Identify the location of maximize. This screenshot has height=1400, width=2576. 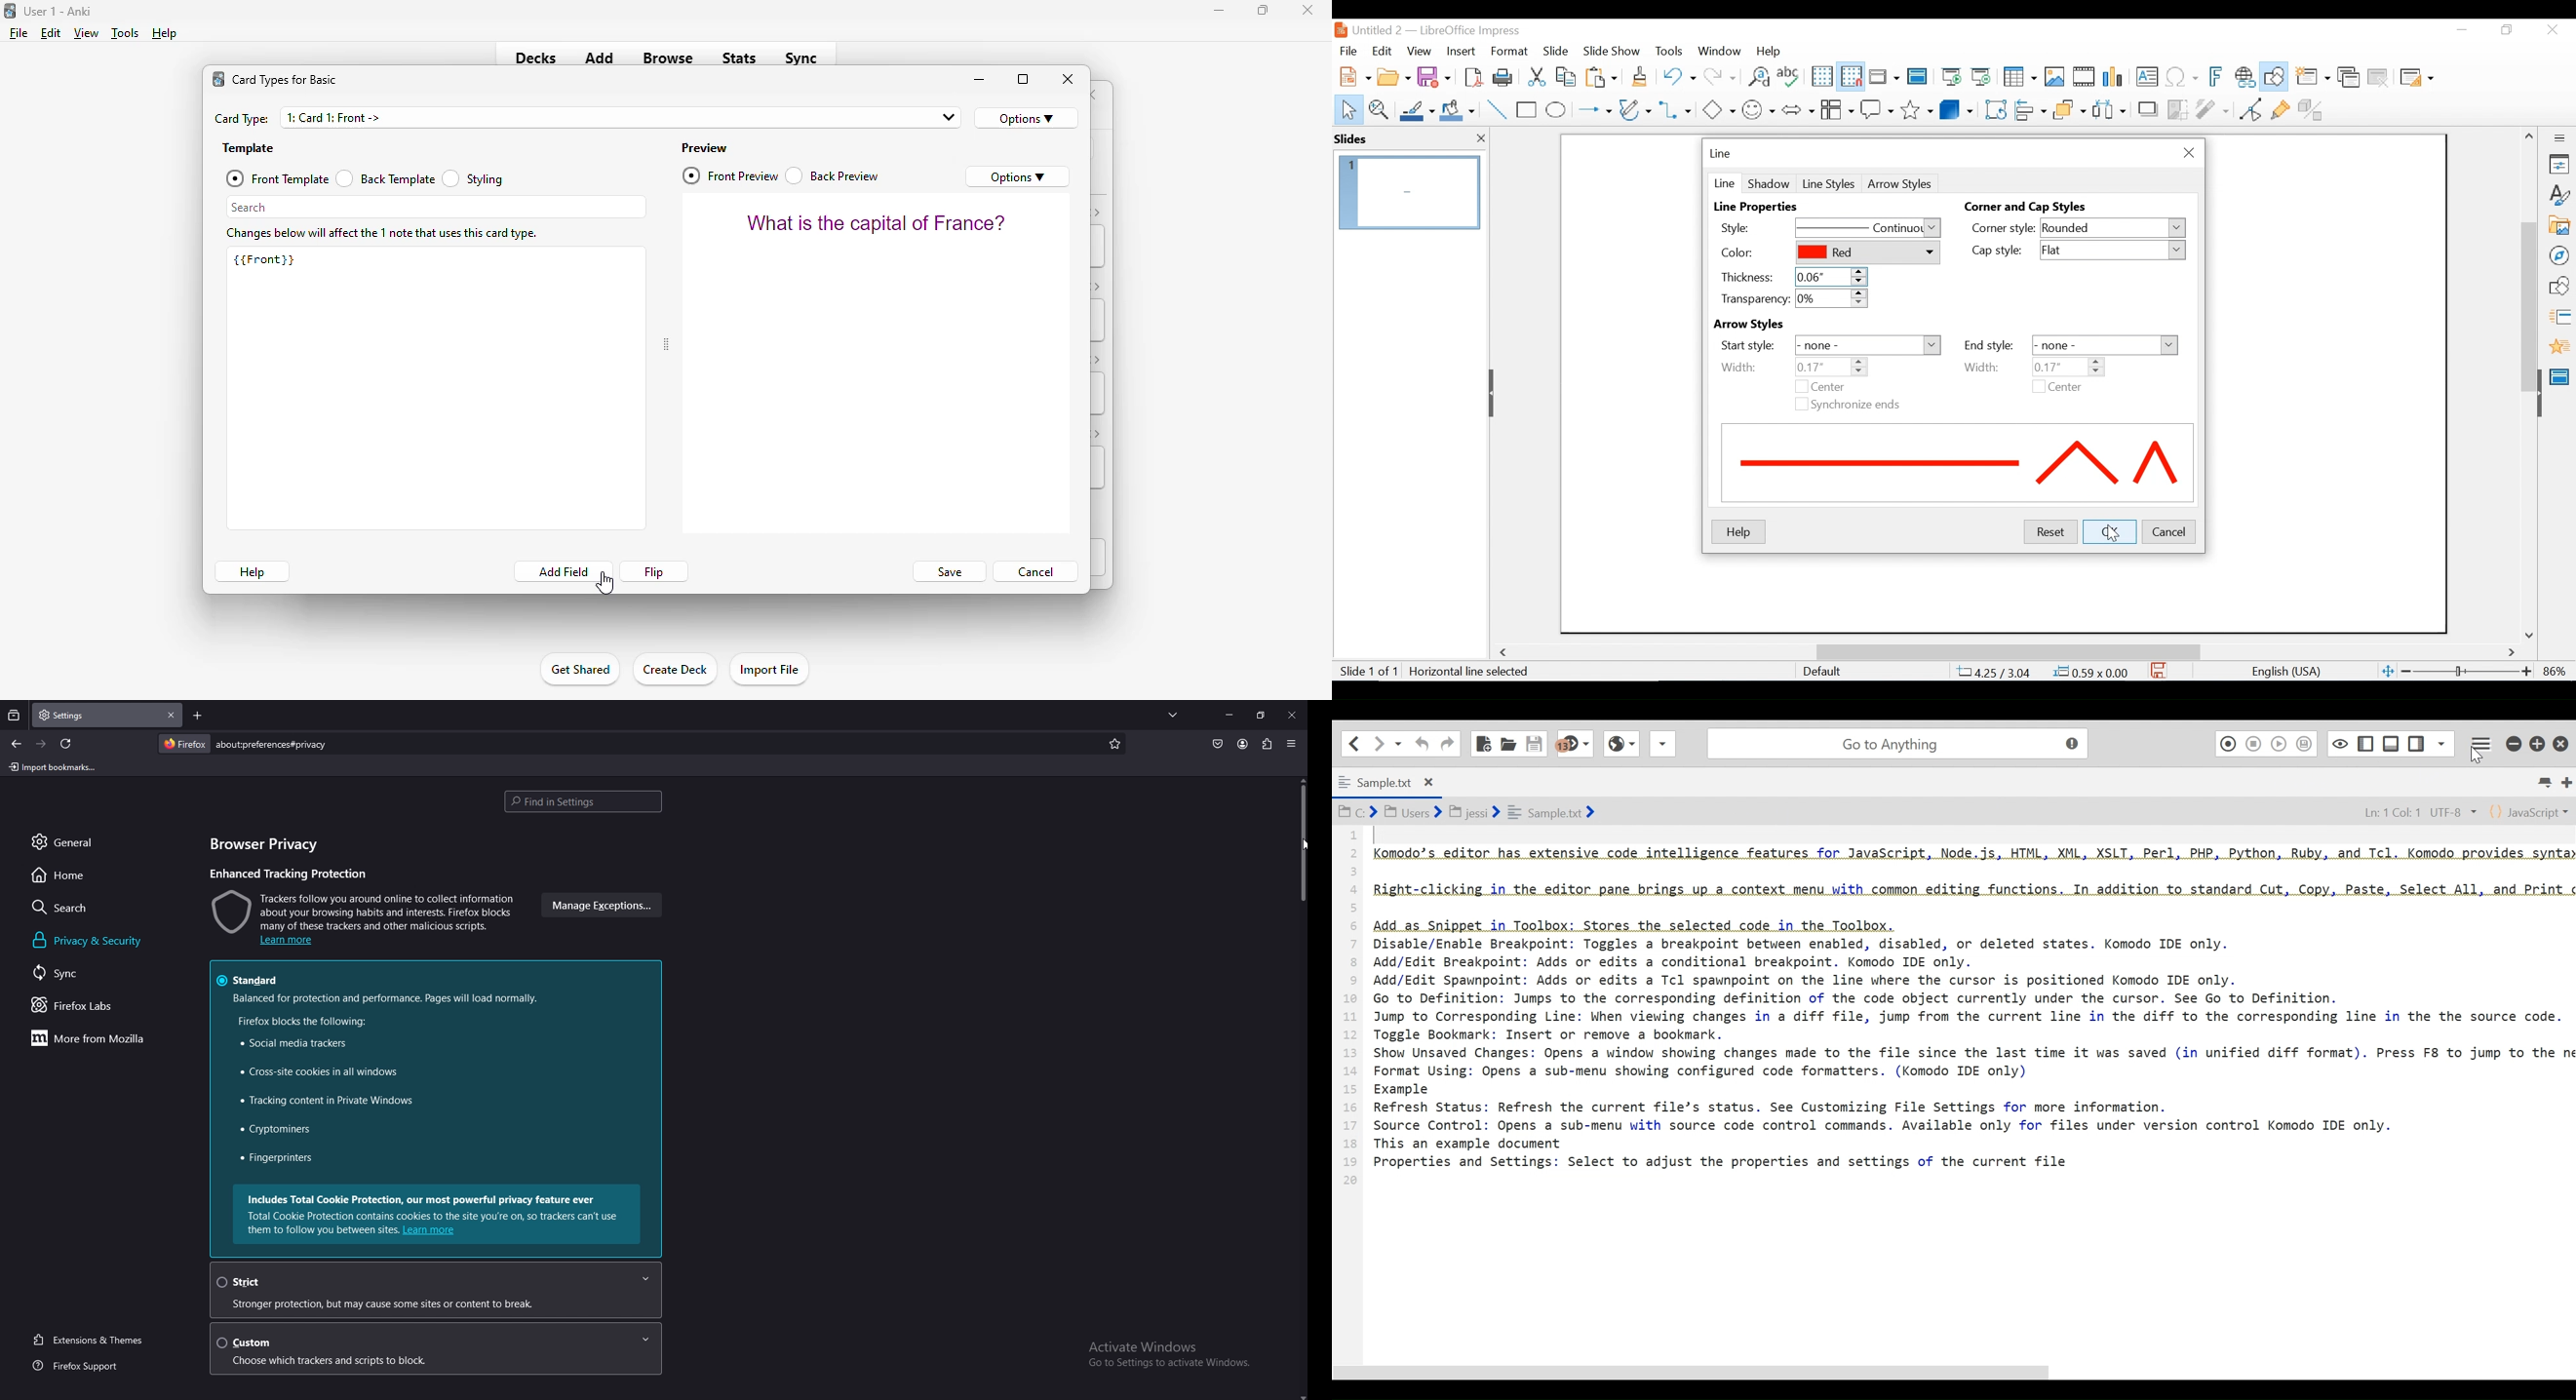
(1263, 9).